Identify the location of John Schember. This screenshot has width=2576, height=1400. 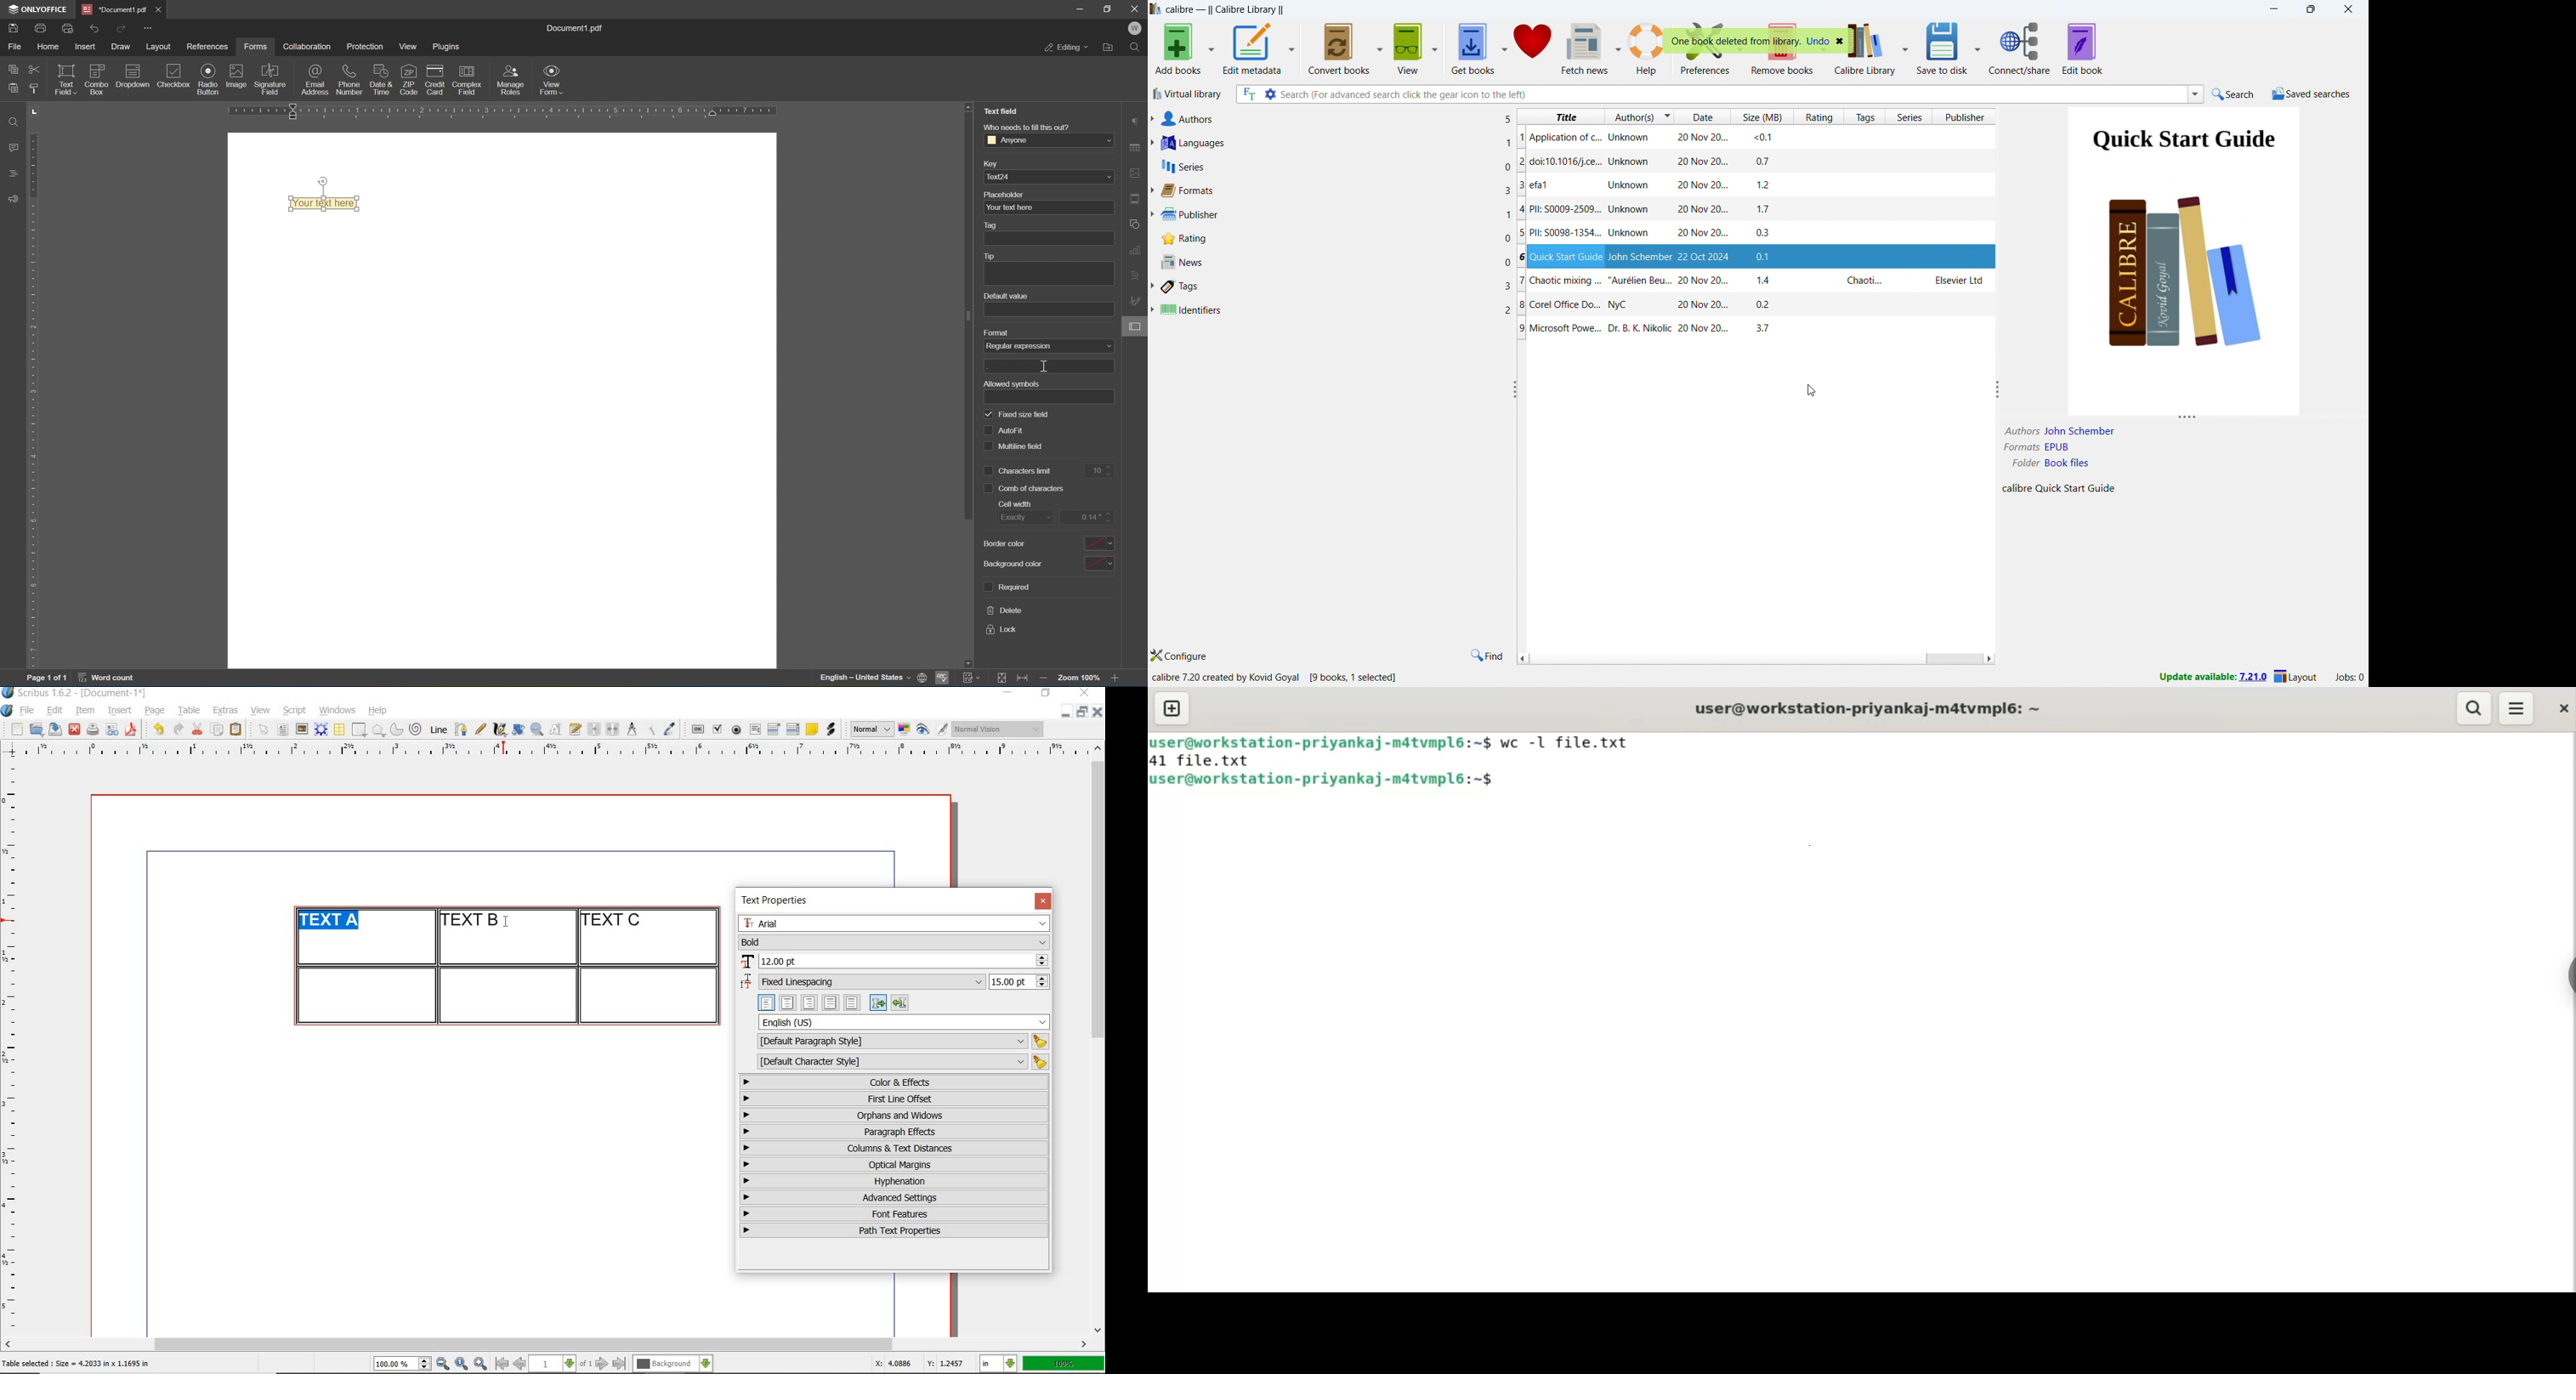
(2080, 429).